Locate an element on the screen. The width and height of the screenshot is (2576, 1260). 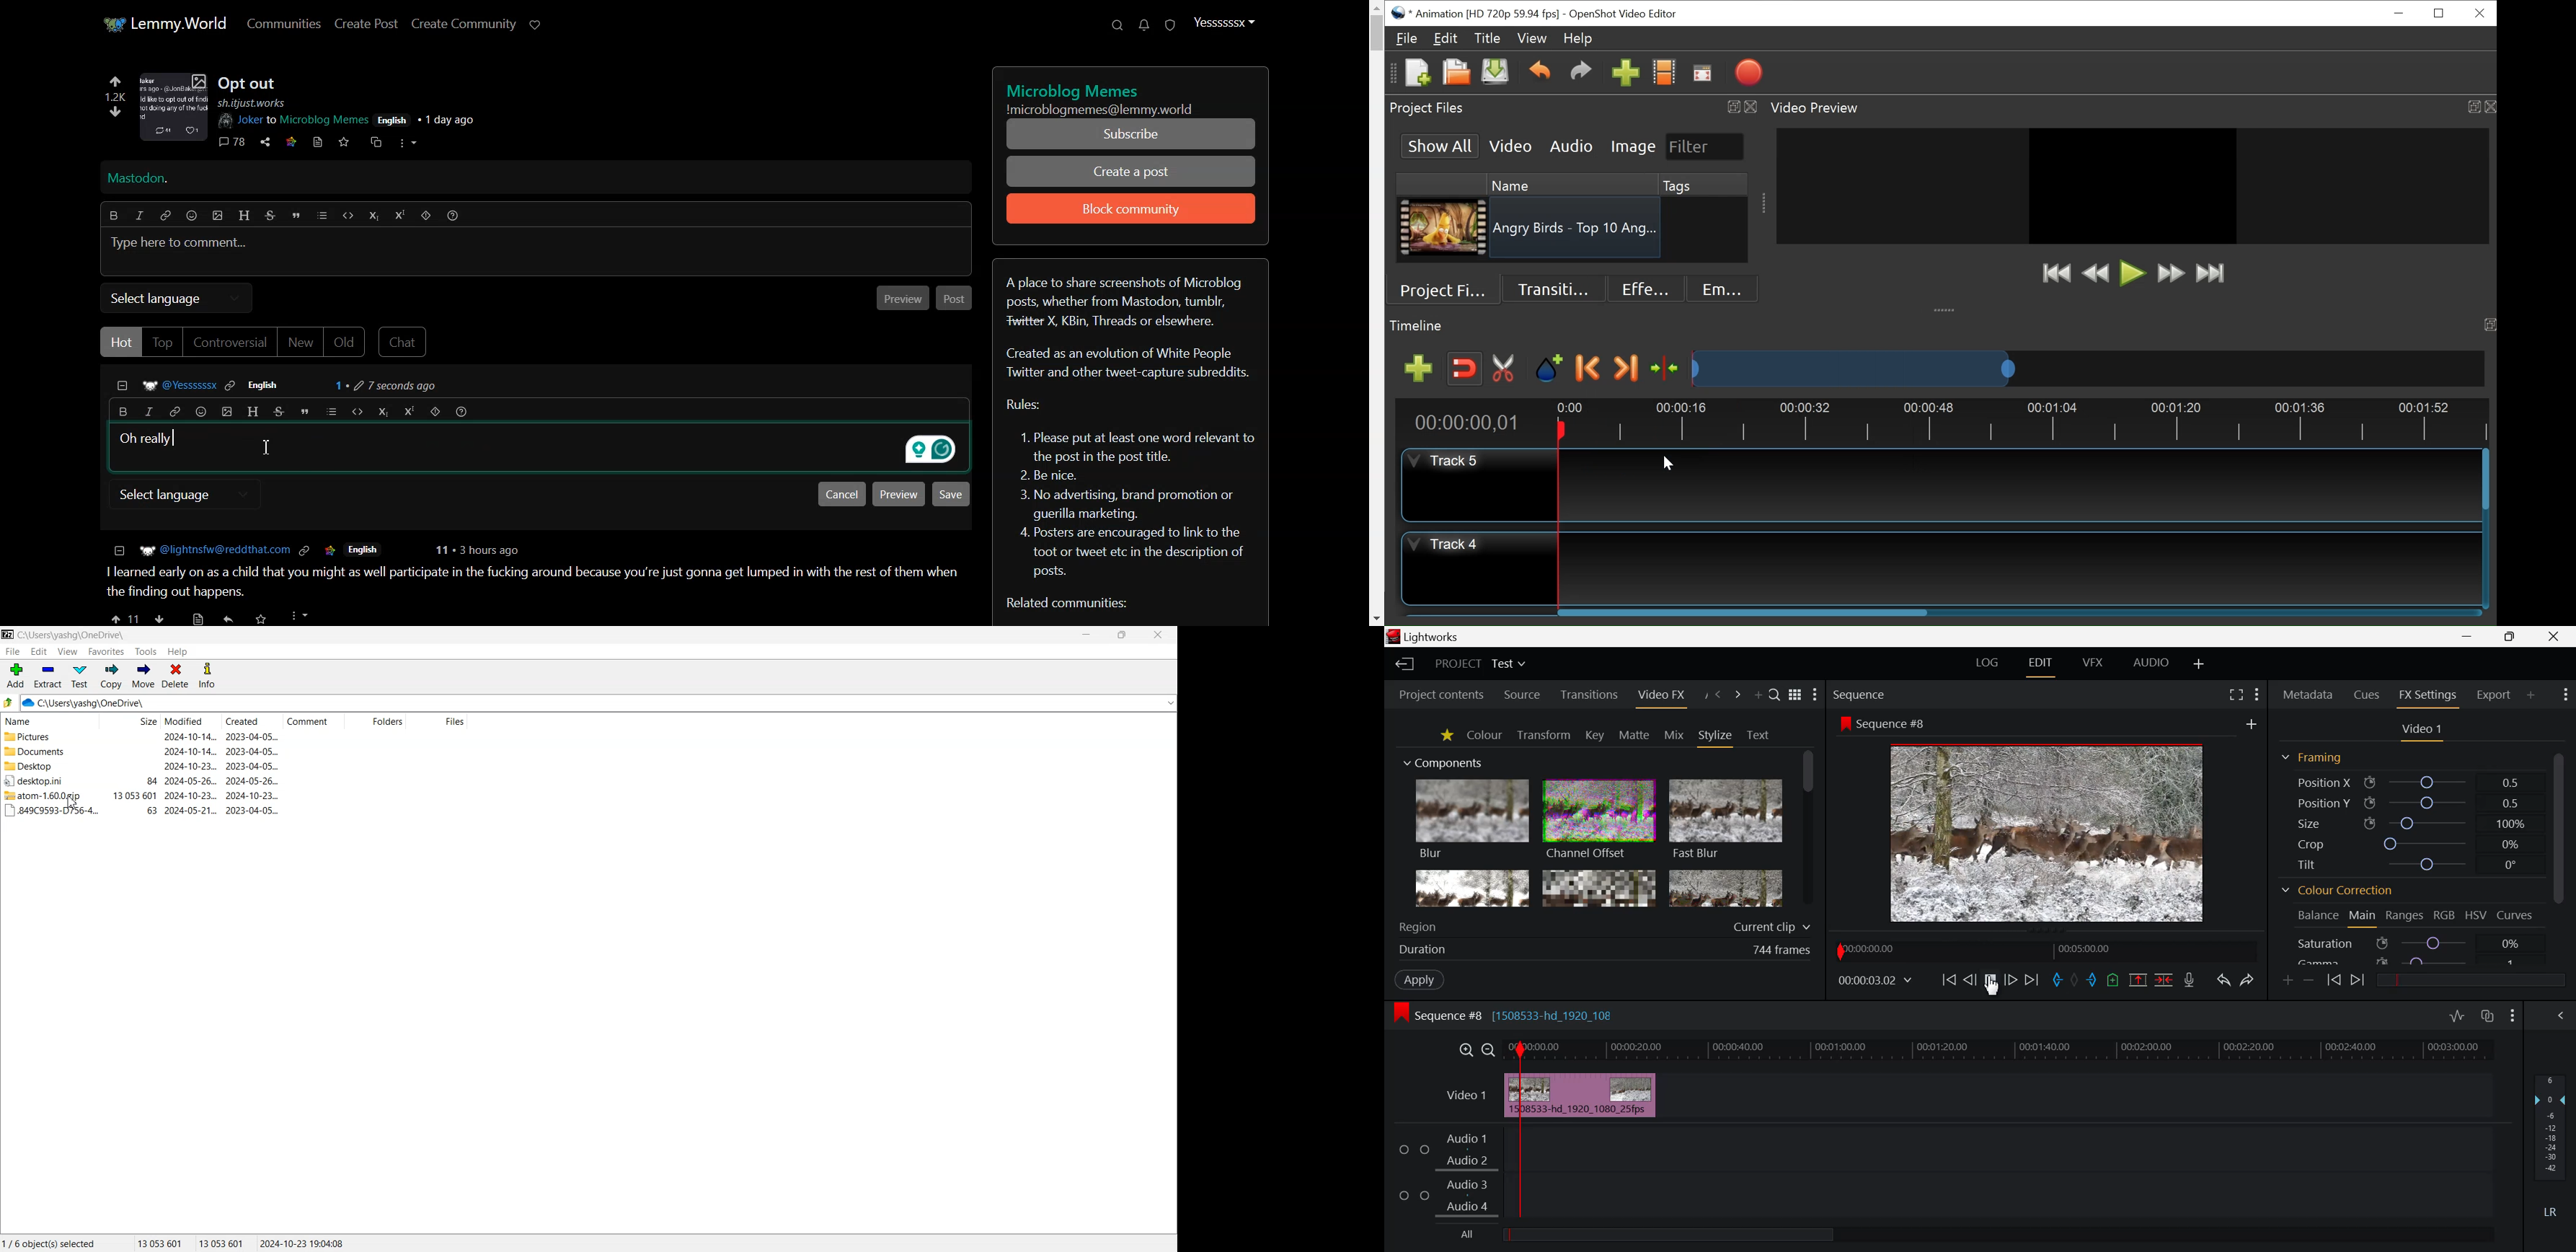
Blur is located at coordinates (1474, 820).